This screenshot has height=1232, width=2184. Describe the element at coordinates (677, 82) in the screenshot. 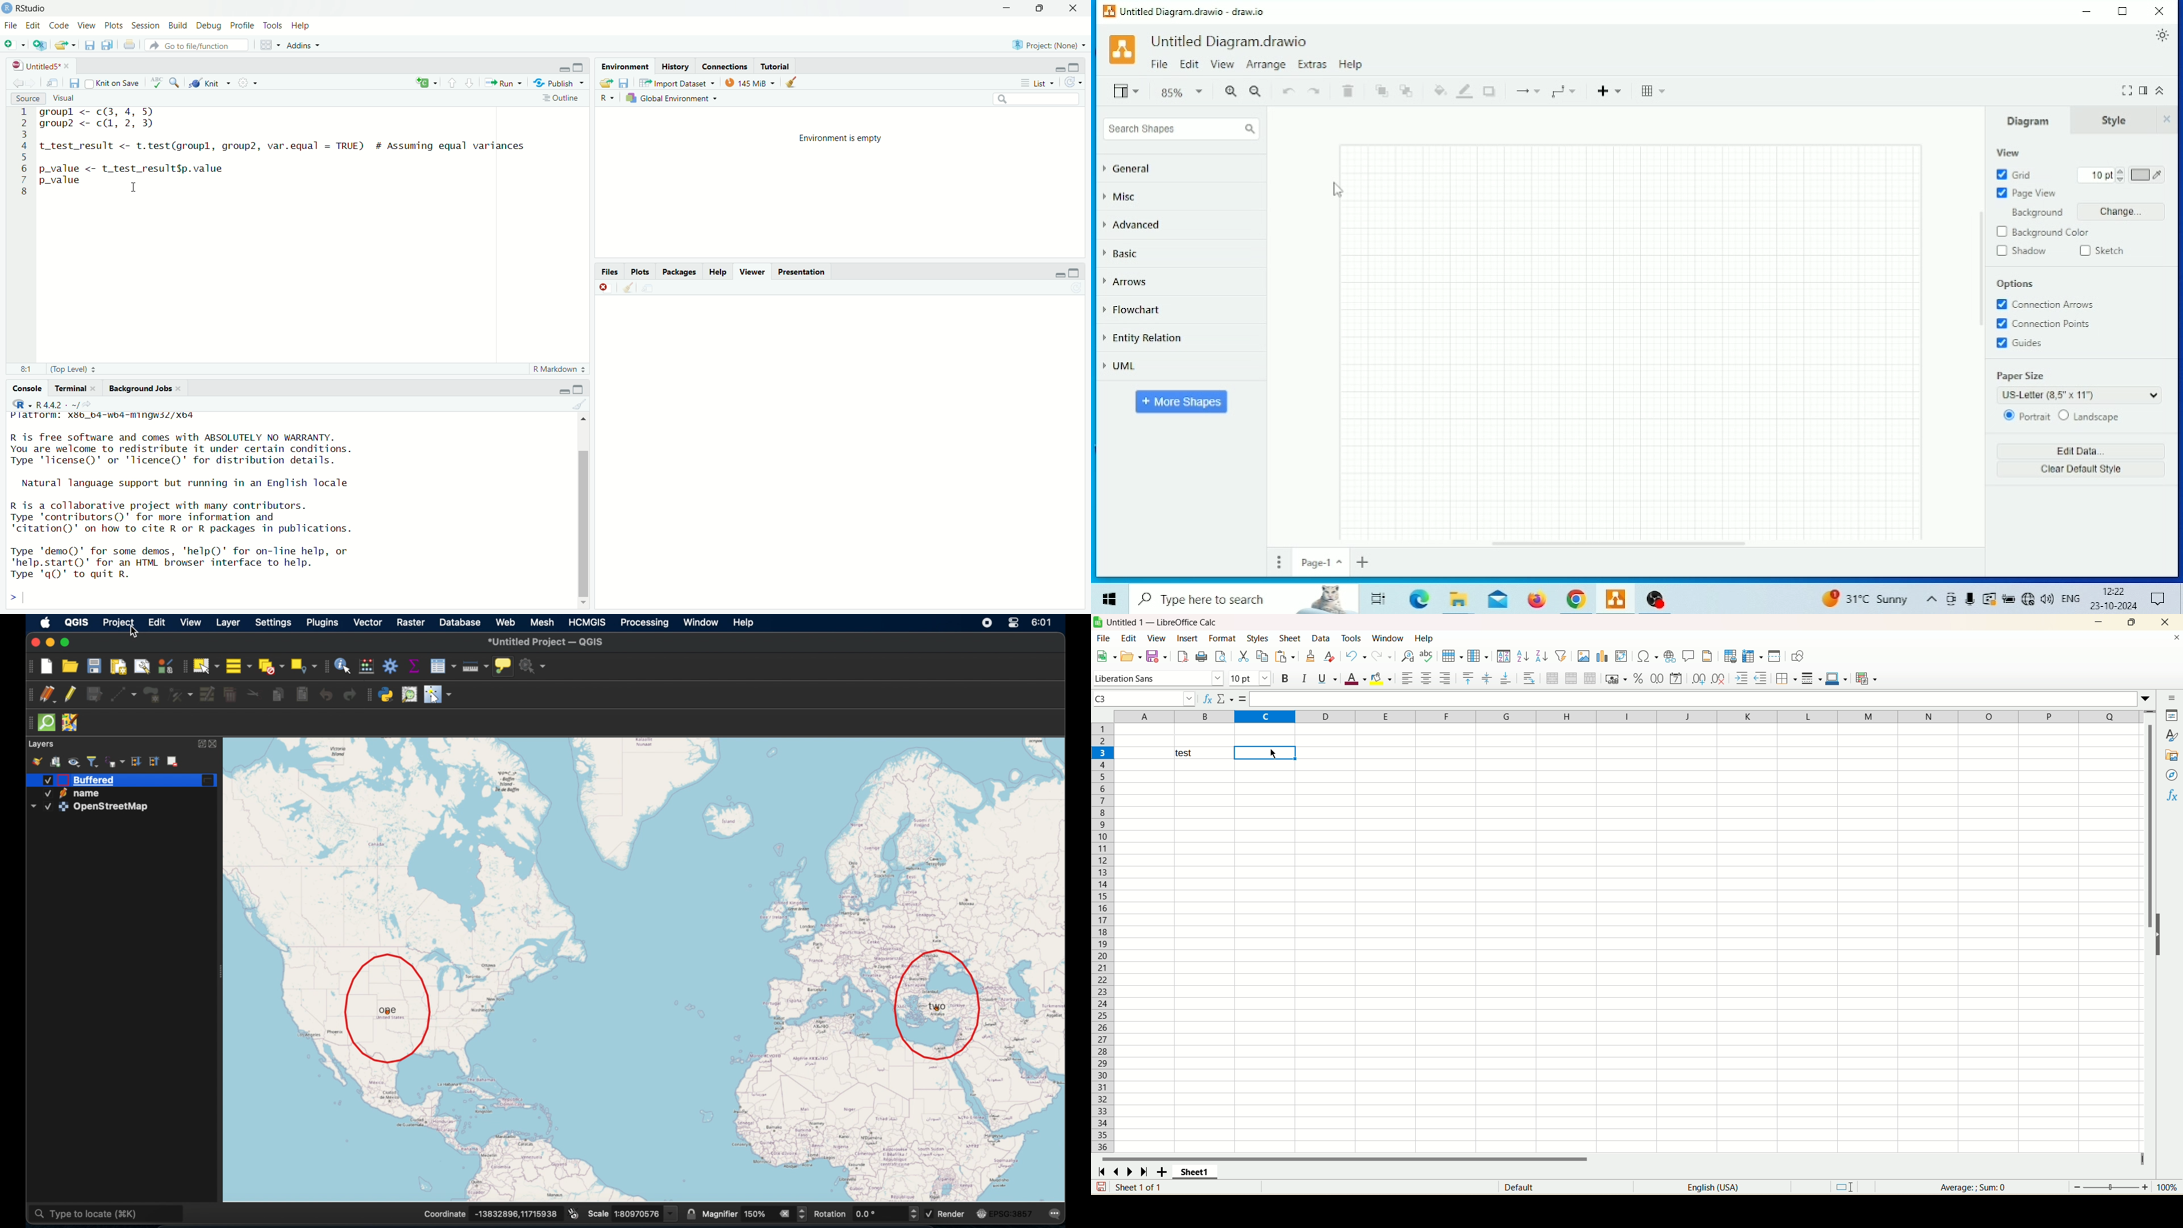

I see `Import dataset` at that location.